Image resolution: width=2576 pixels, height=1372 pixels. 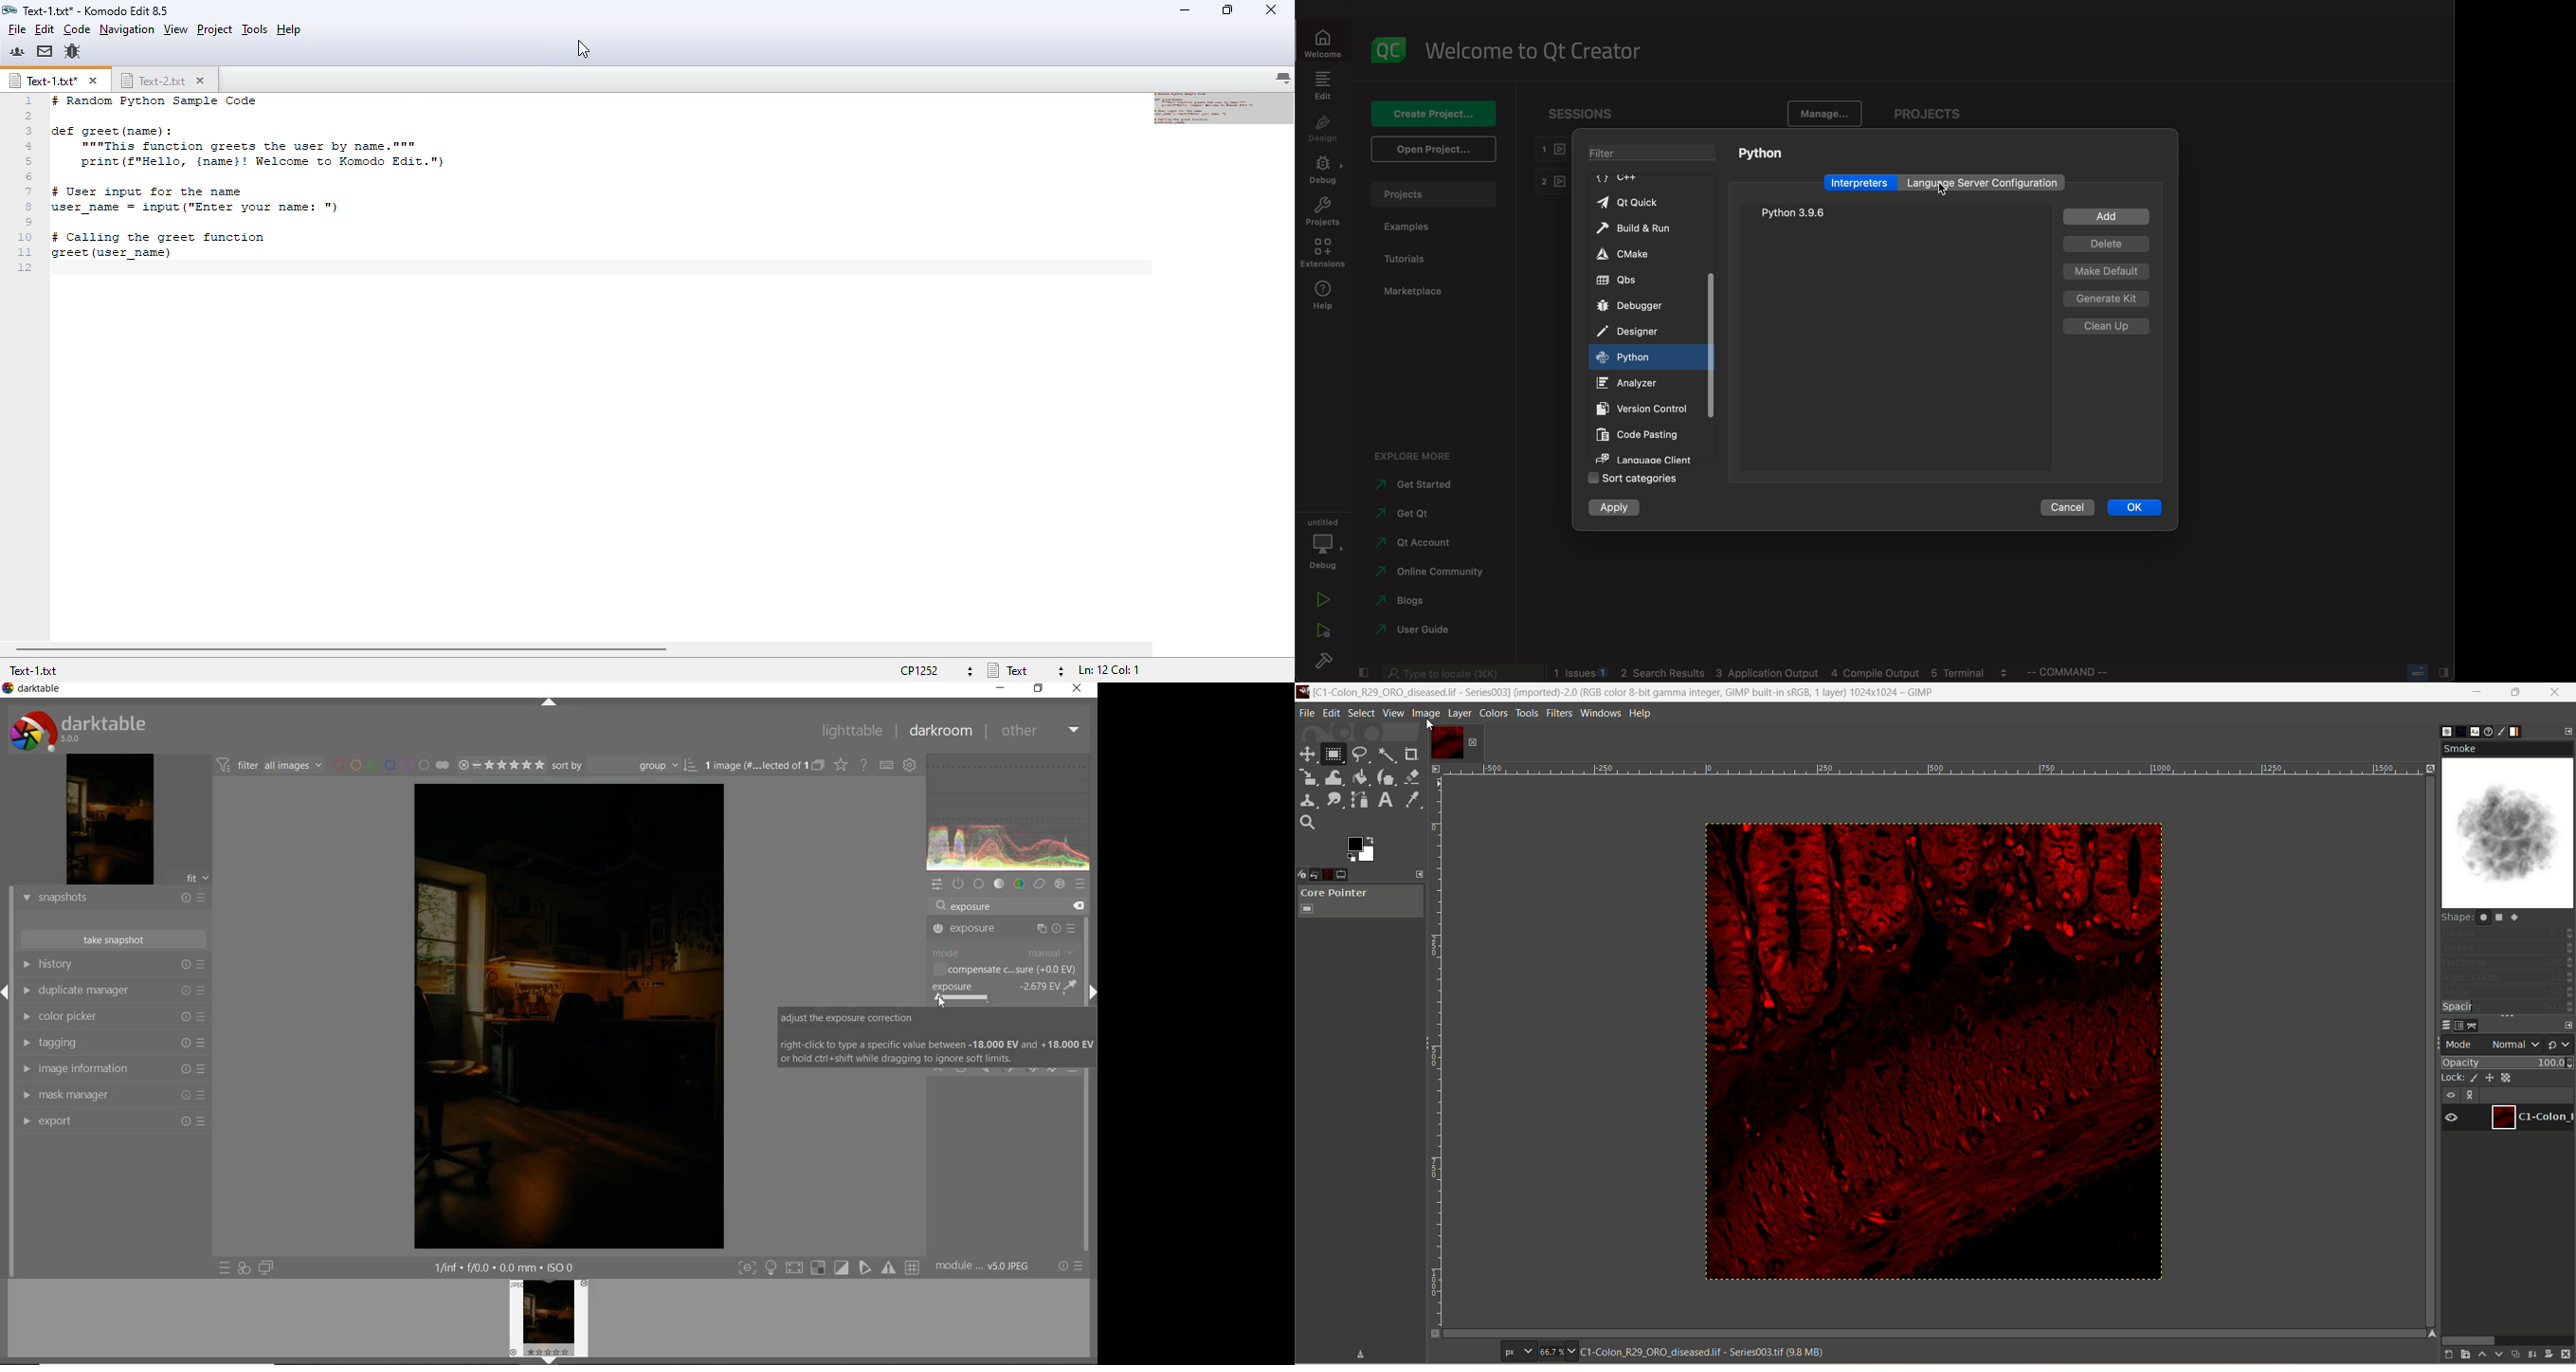 I want to click on project, so click(x=215, y=29).